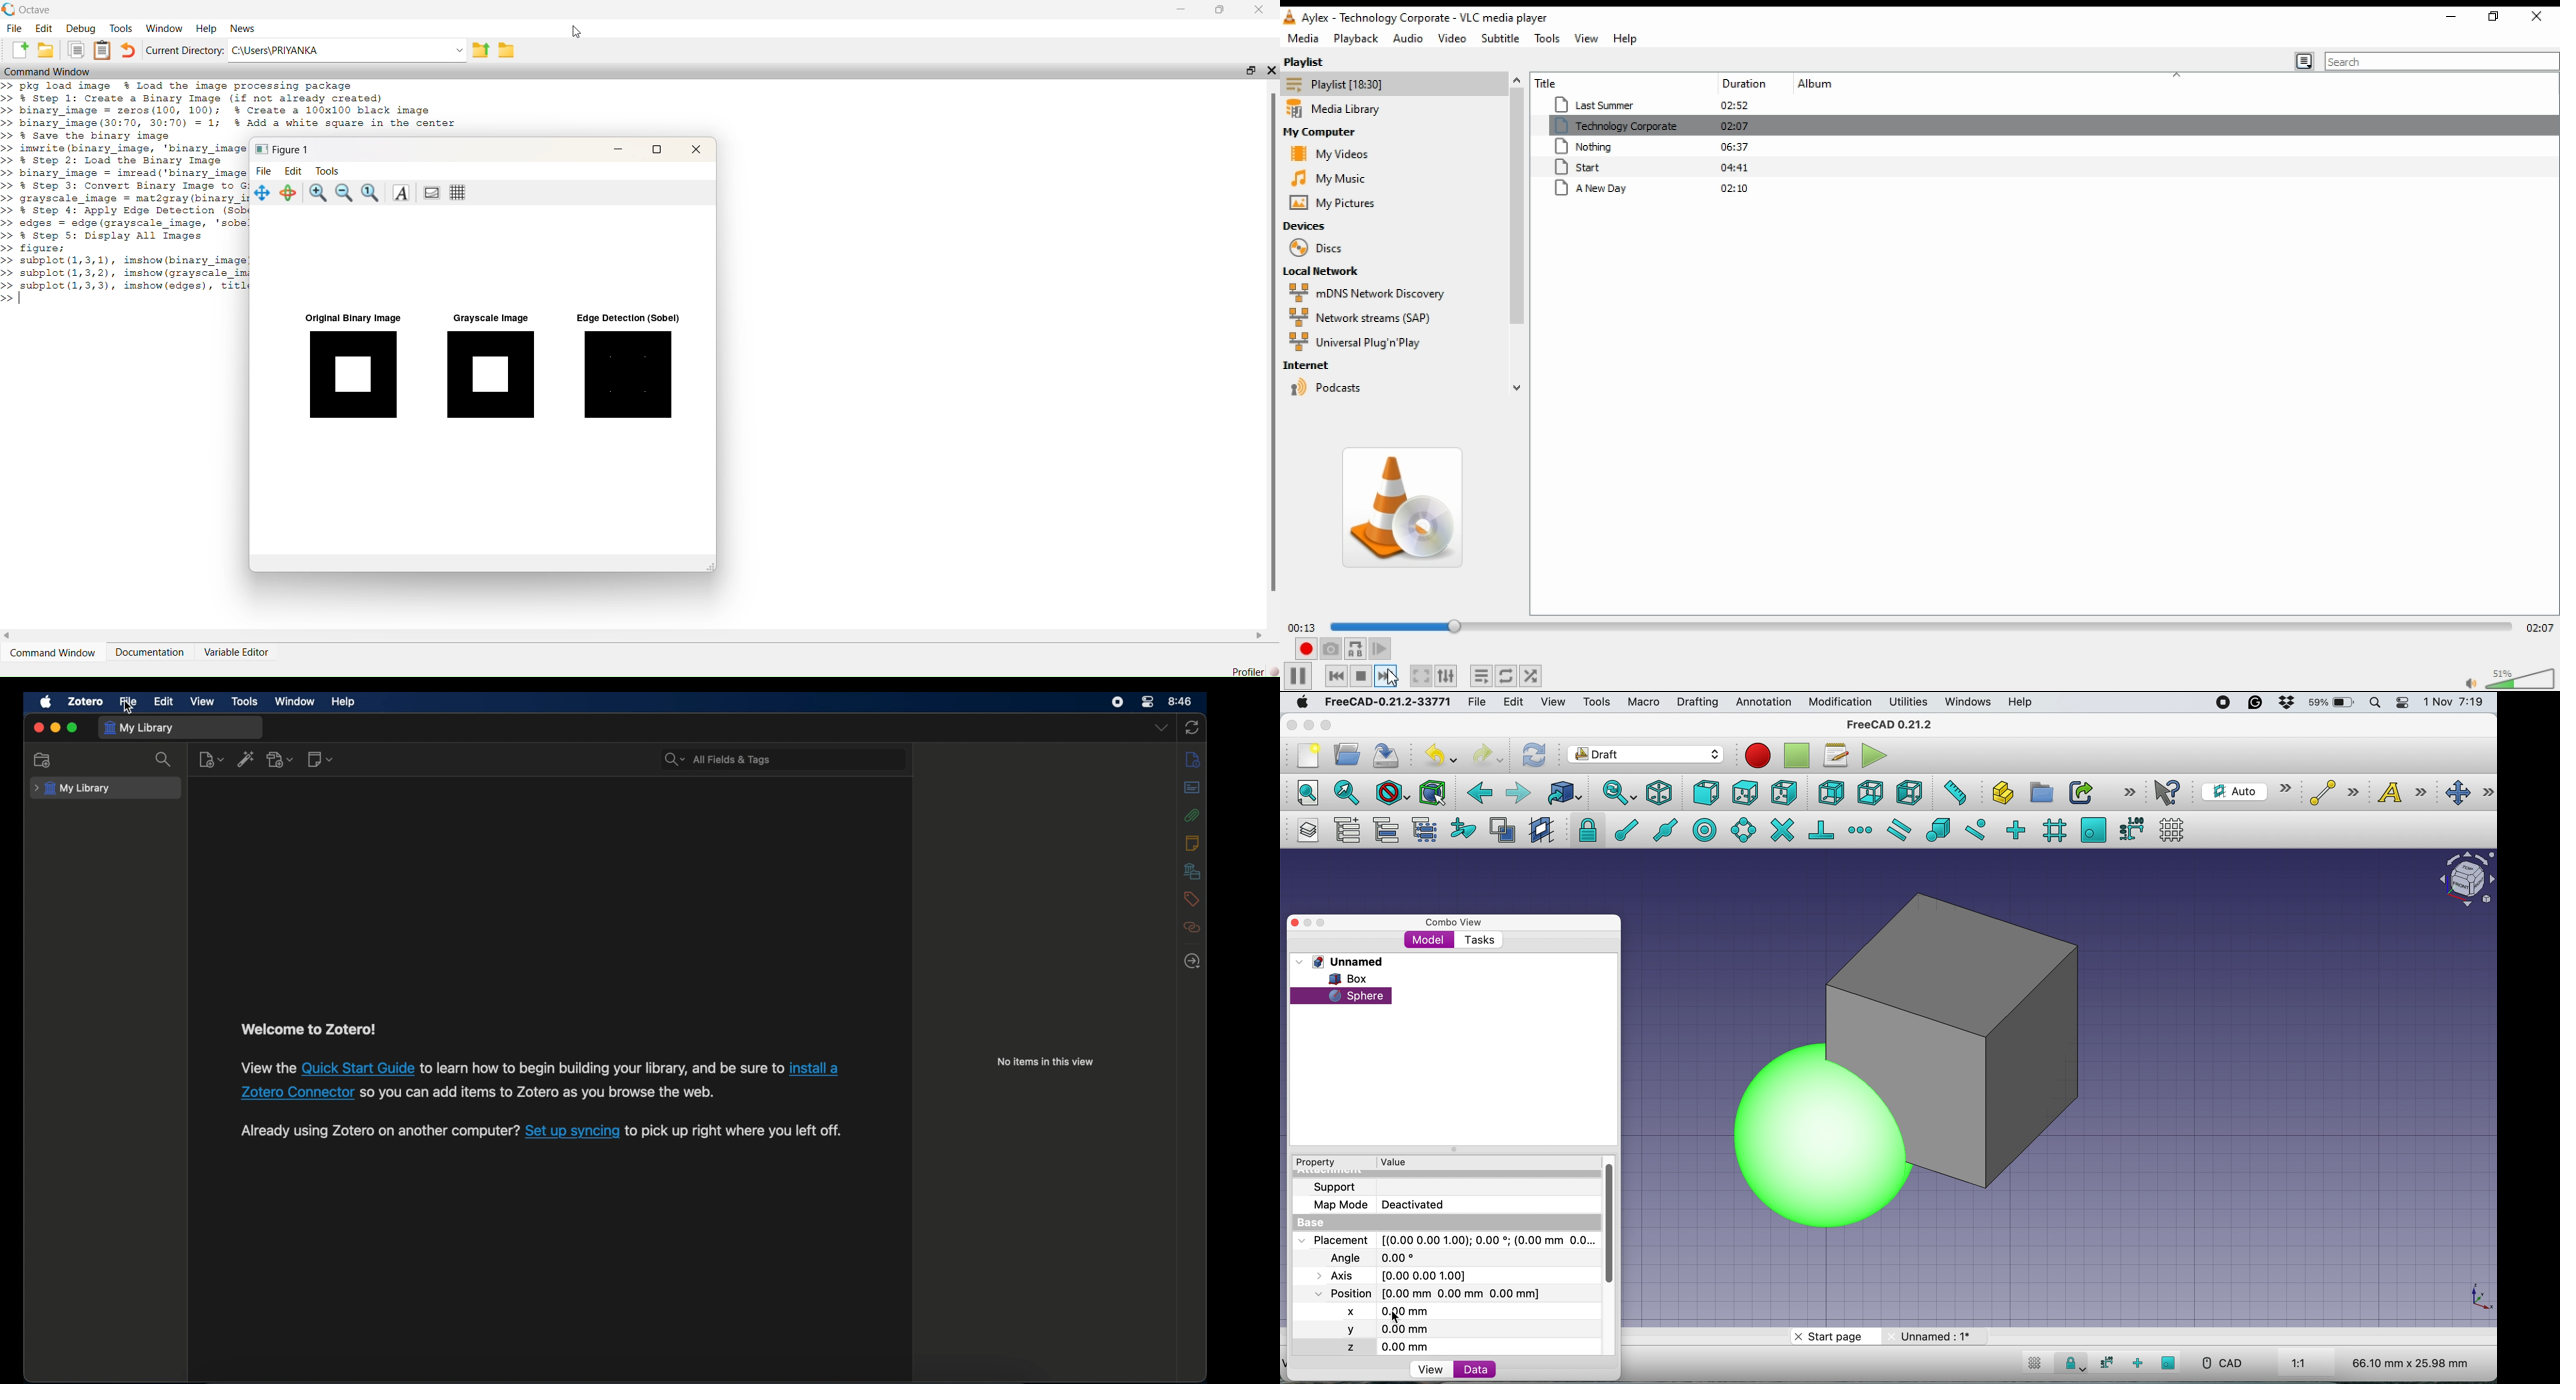 This screenshot has width=2576, height=1400. Describe the element at coordinates (1448, 676) in the screenshot. I see `show extended settings` at that location.